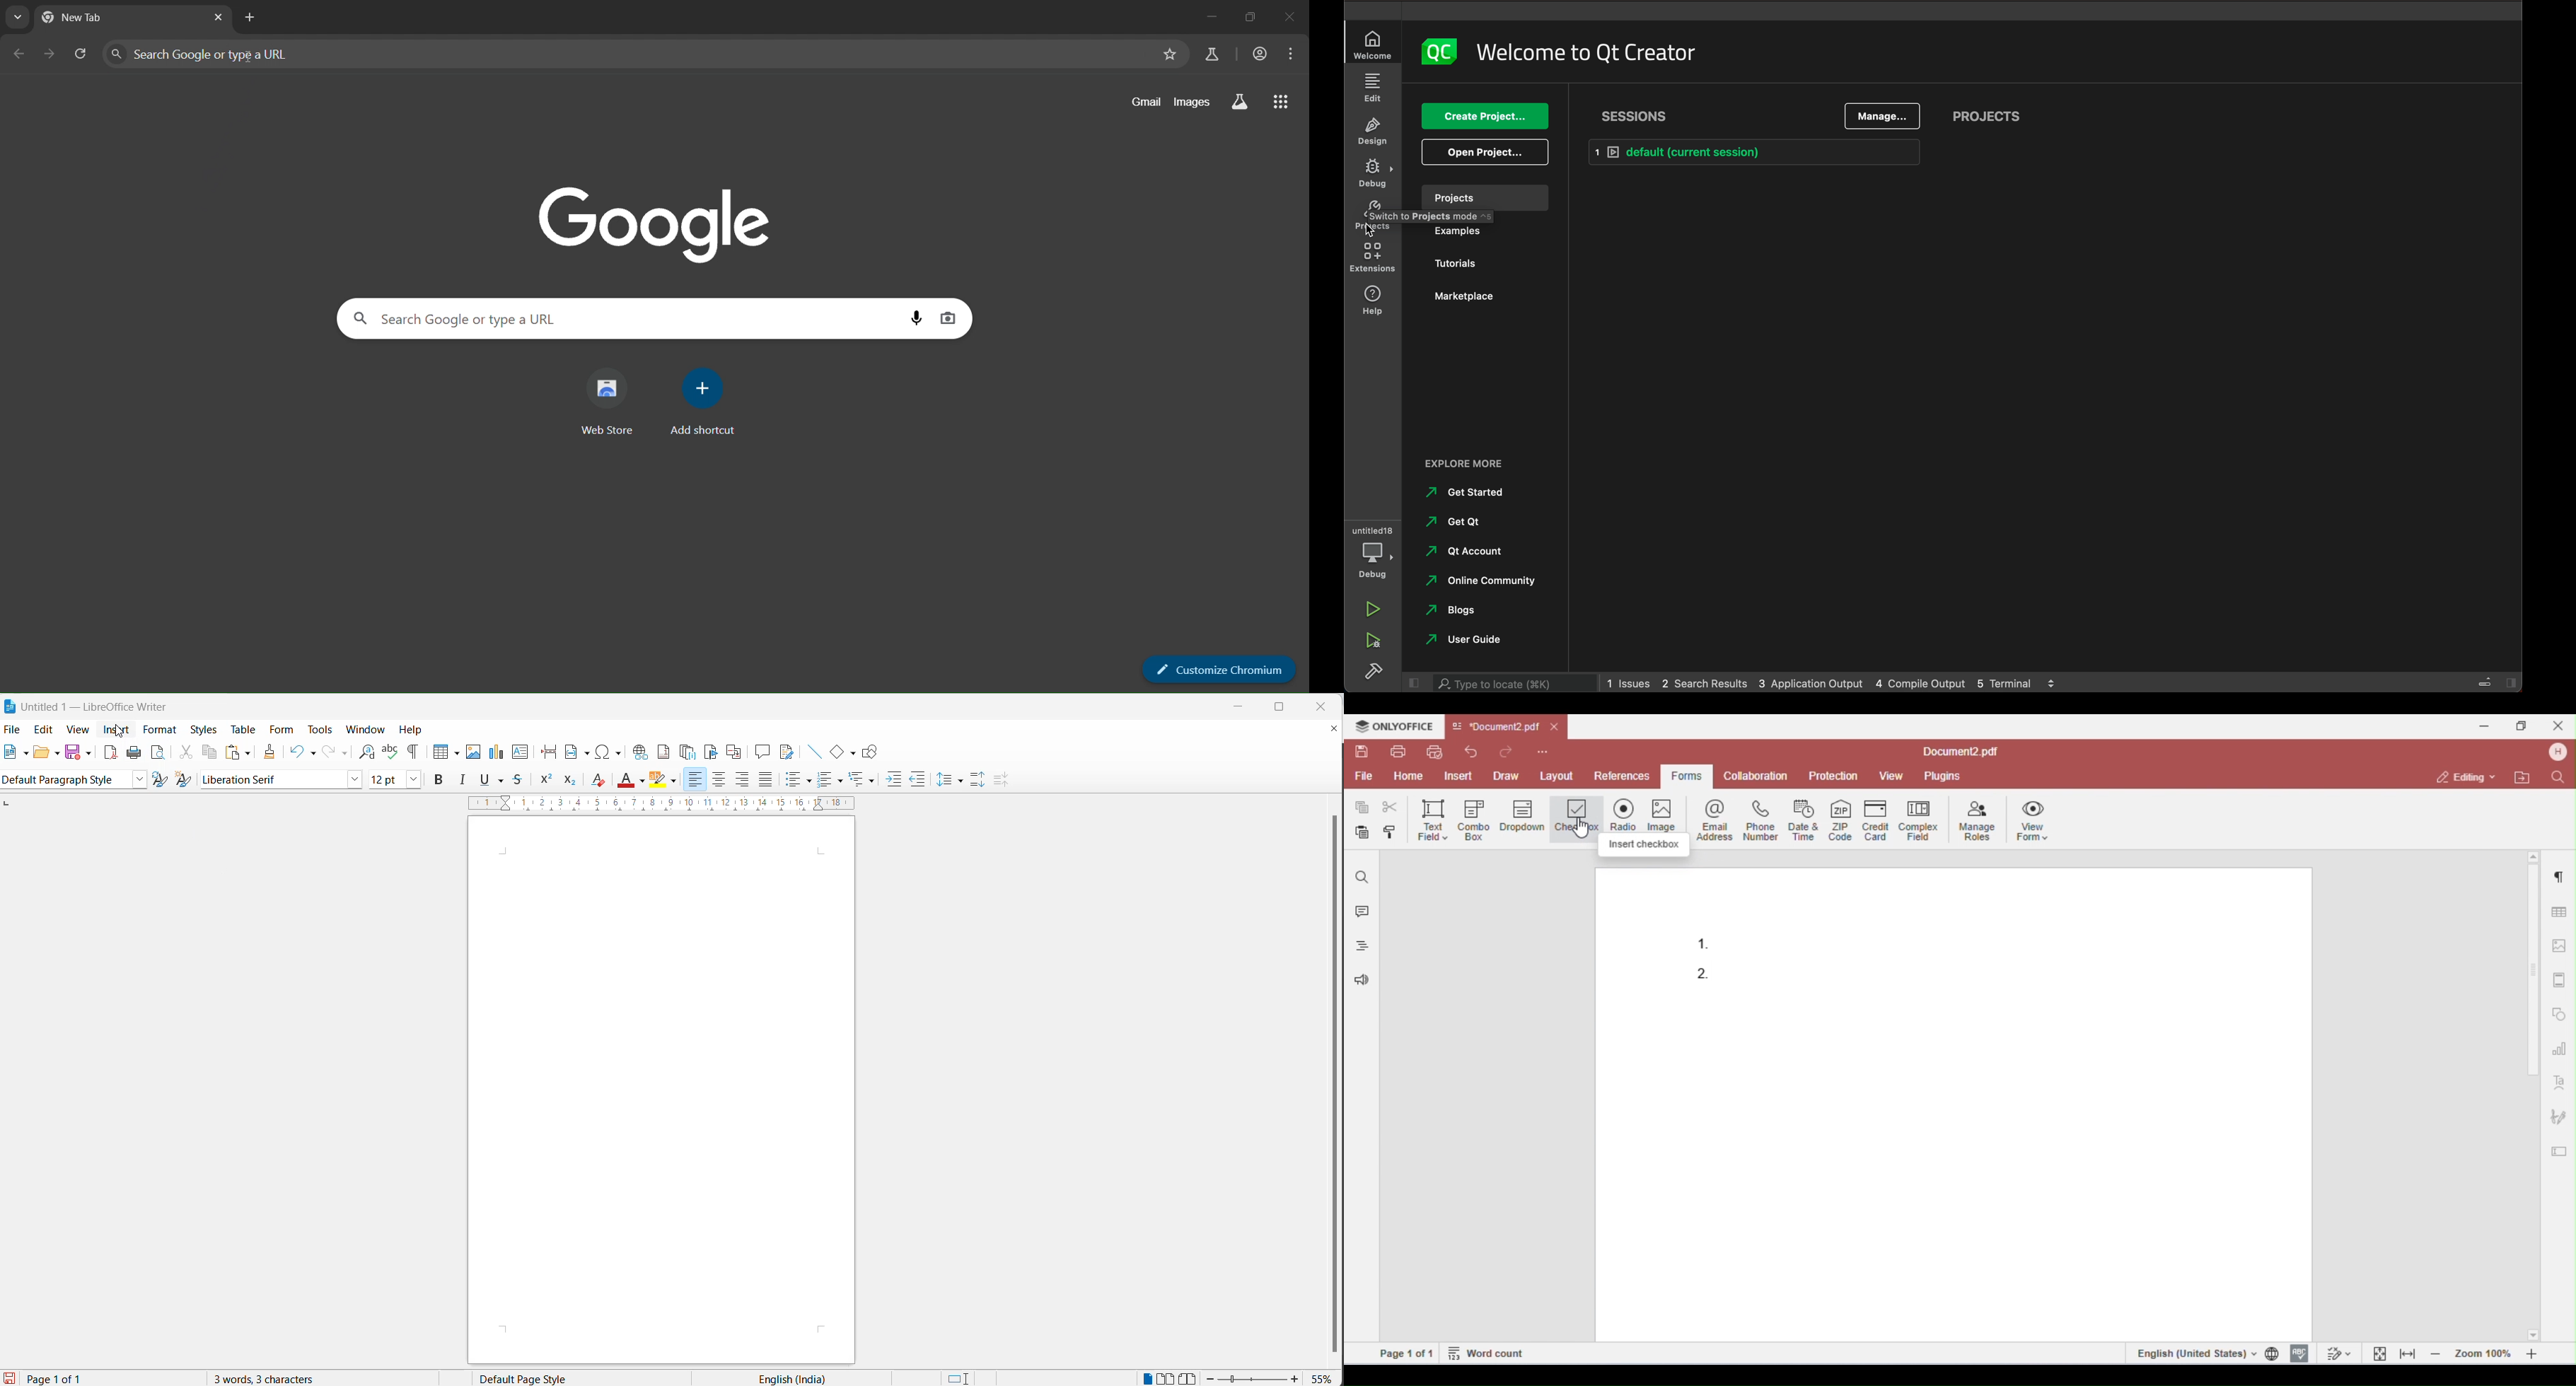  Describe the element at coordinates (1488, 114) in the screenshot. I see `create project` at that location.